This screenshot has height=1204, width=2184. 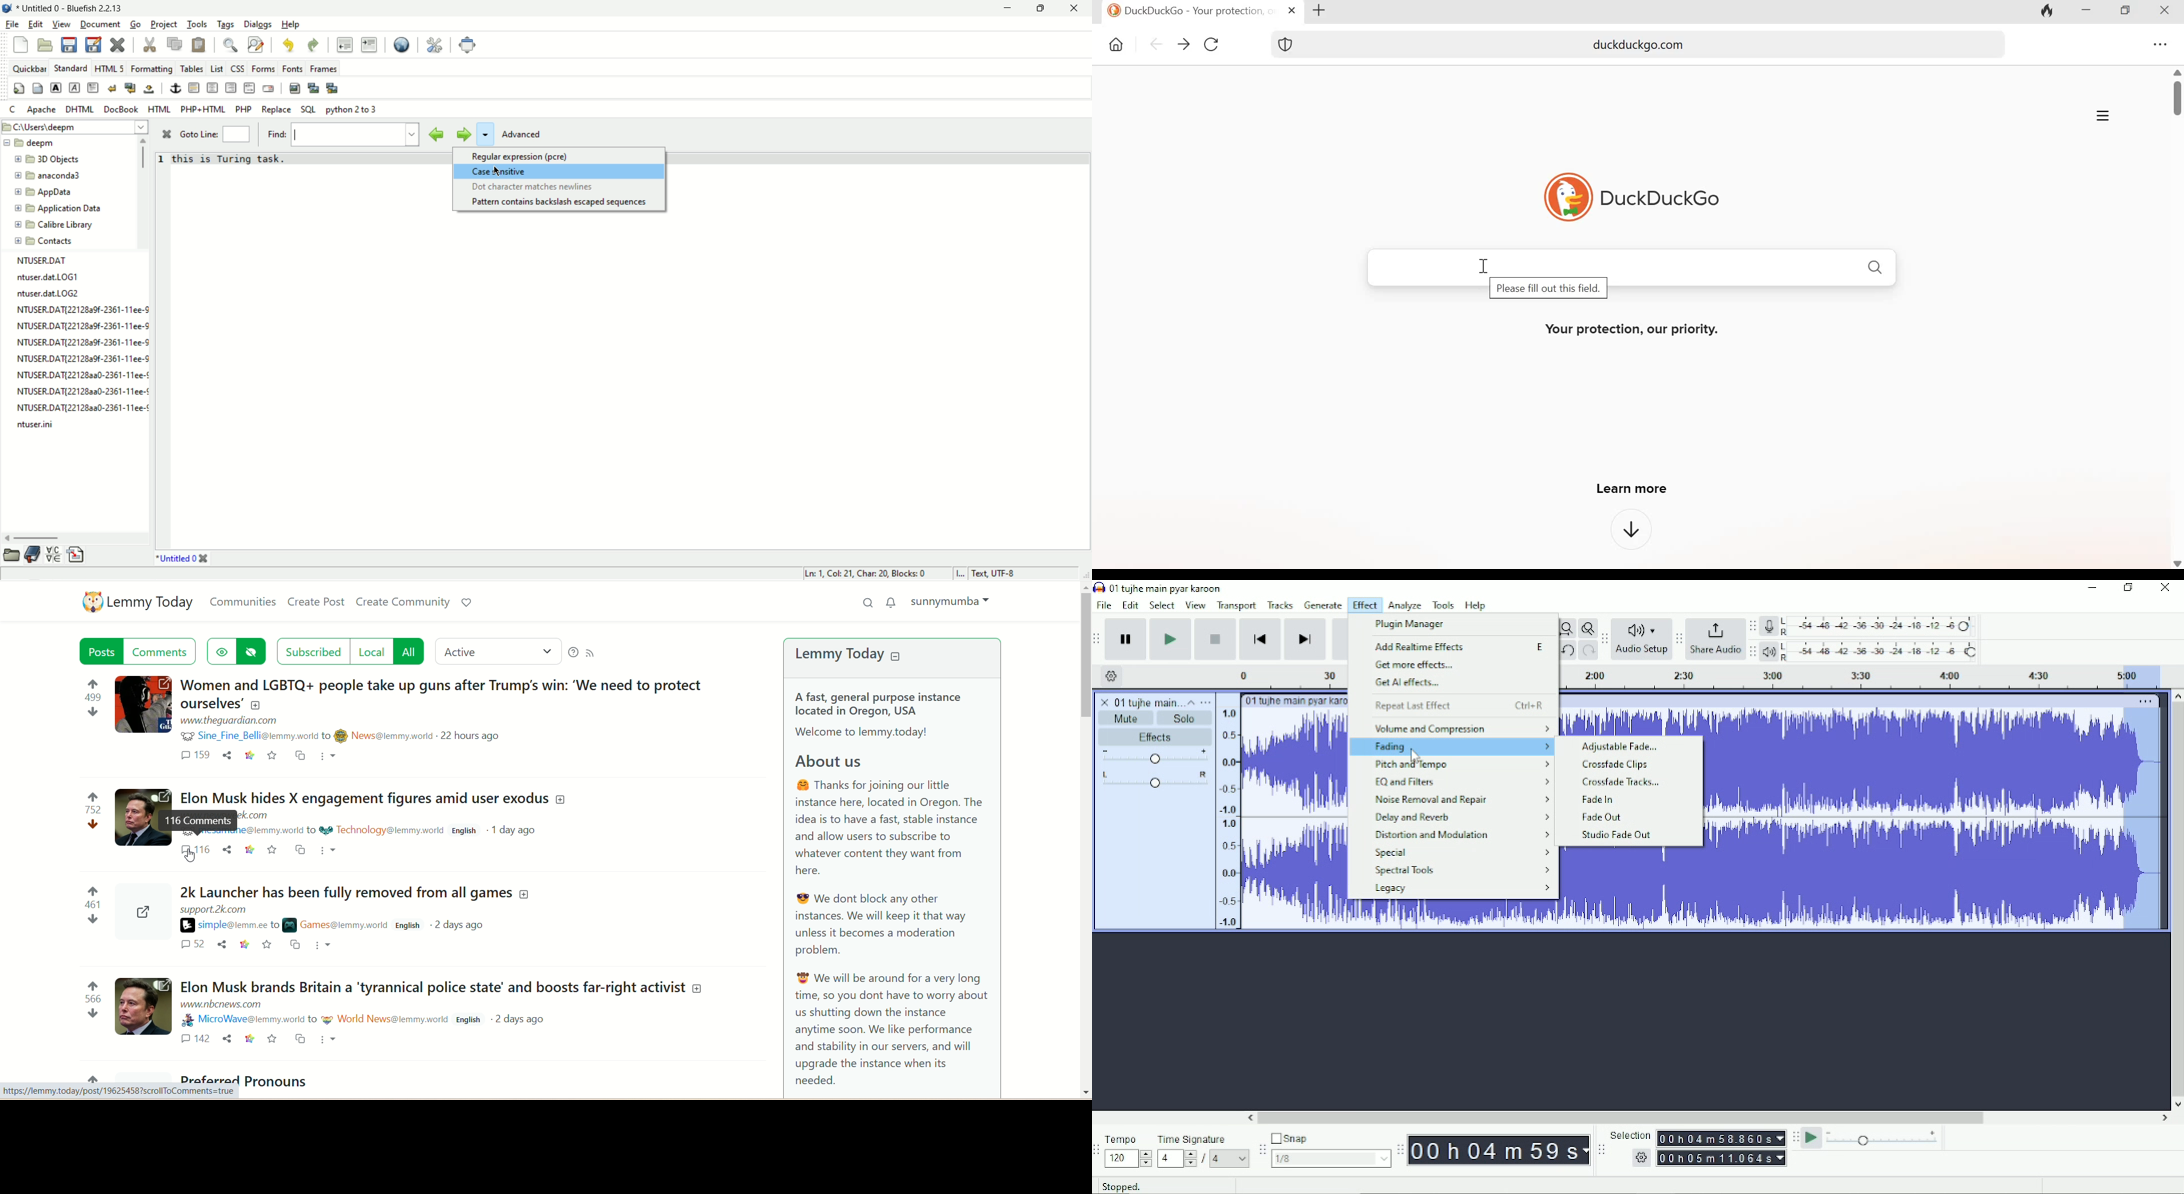 I want to click on Fading, so click(x=1459, y=747).